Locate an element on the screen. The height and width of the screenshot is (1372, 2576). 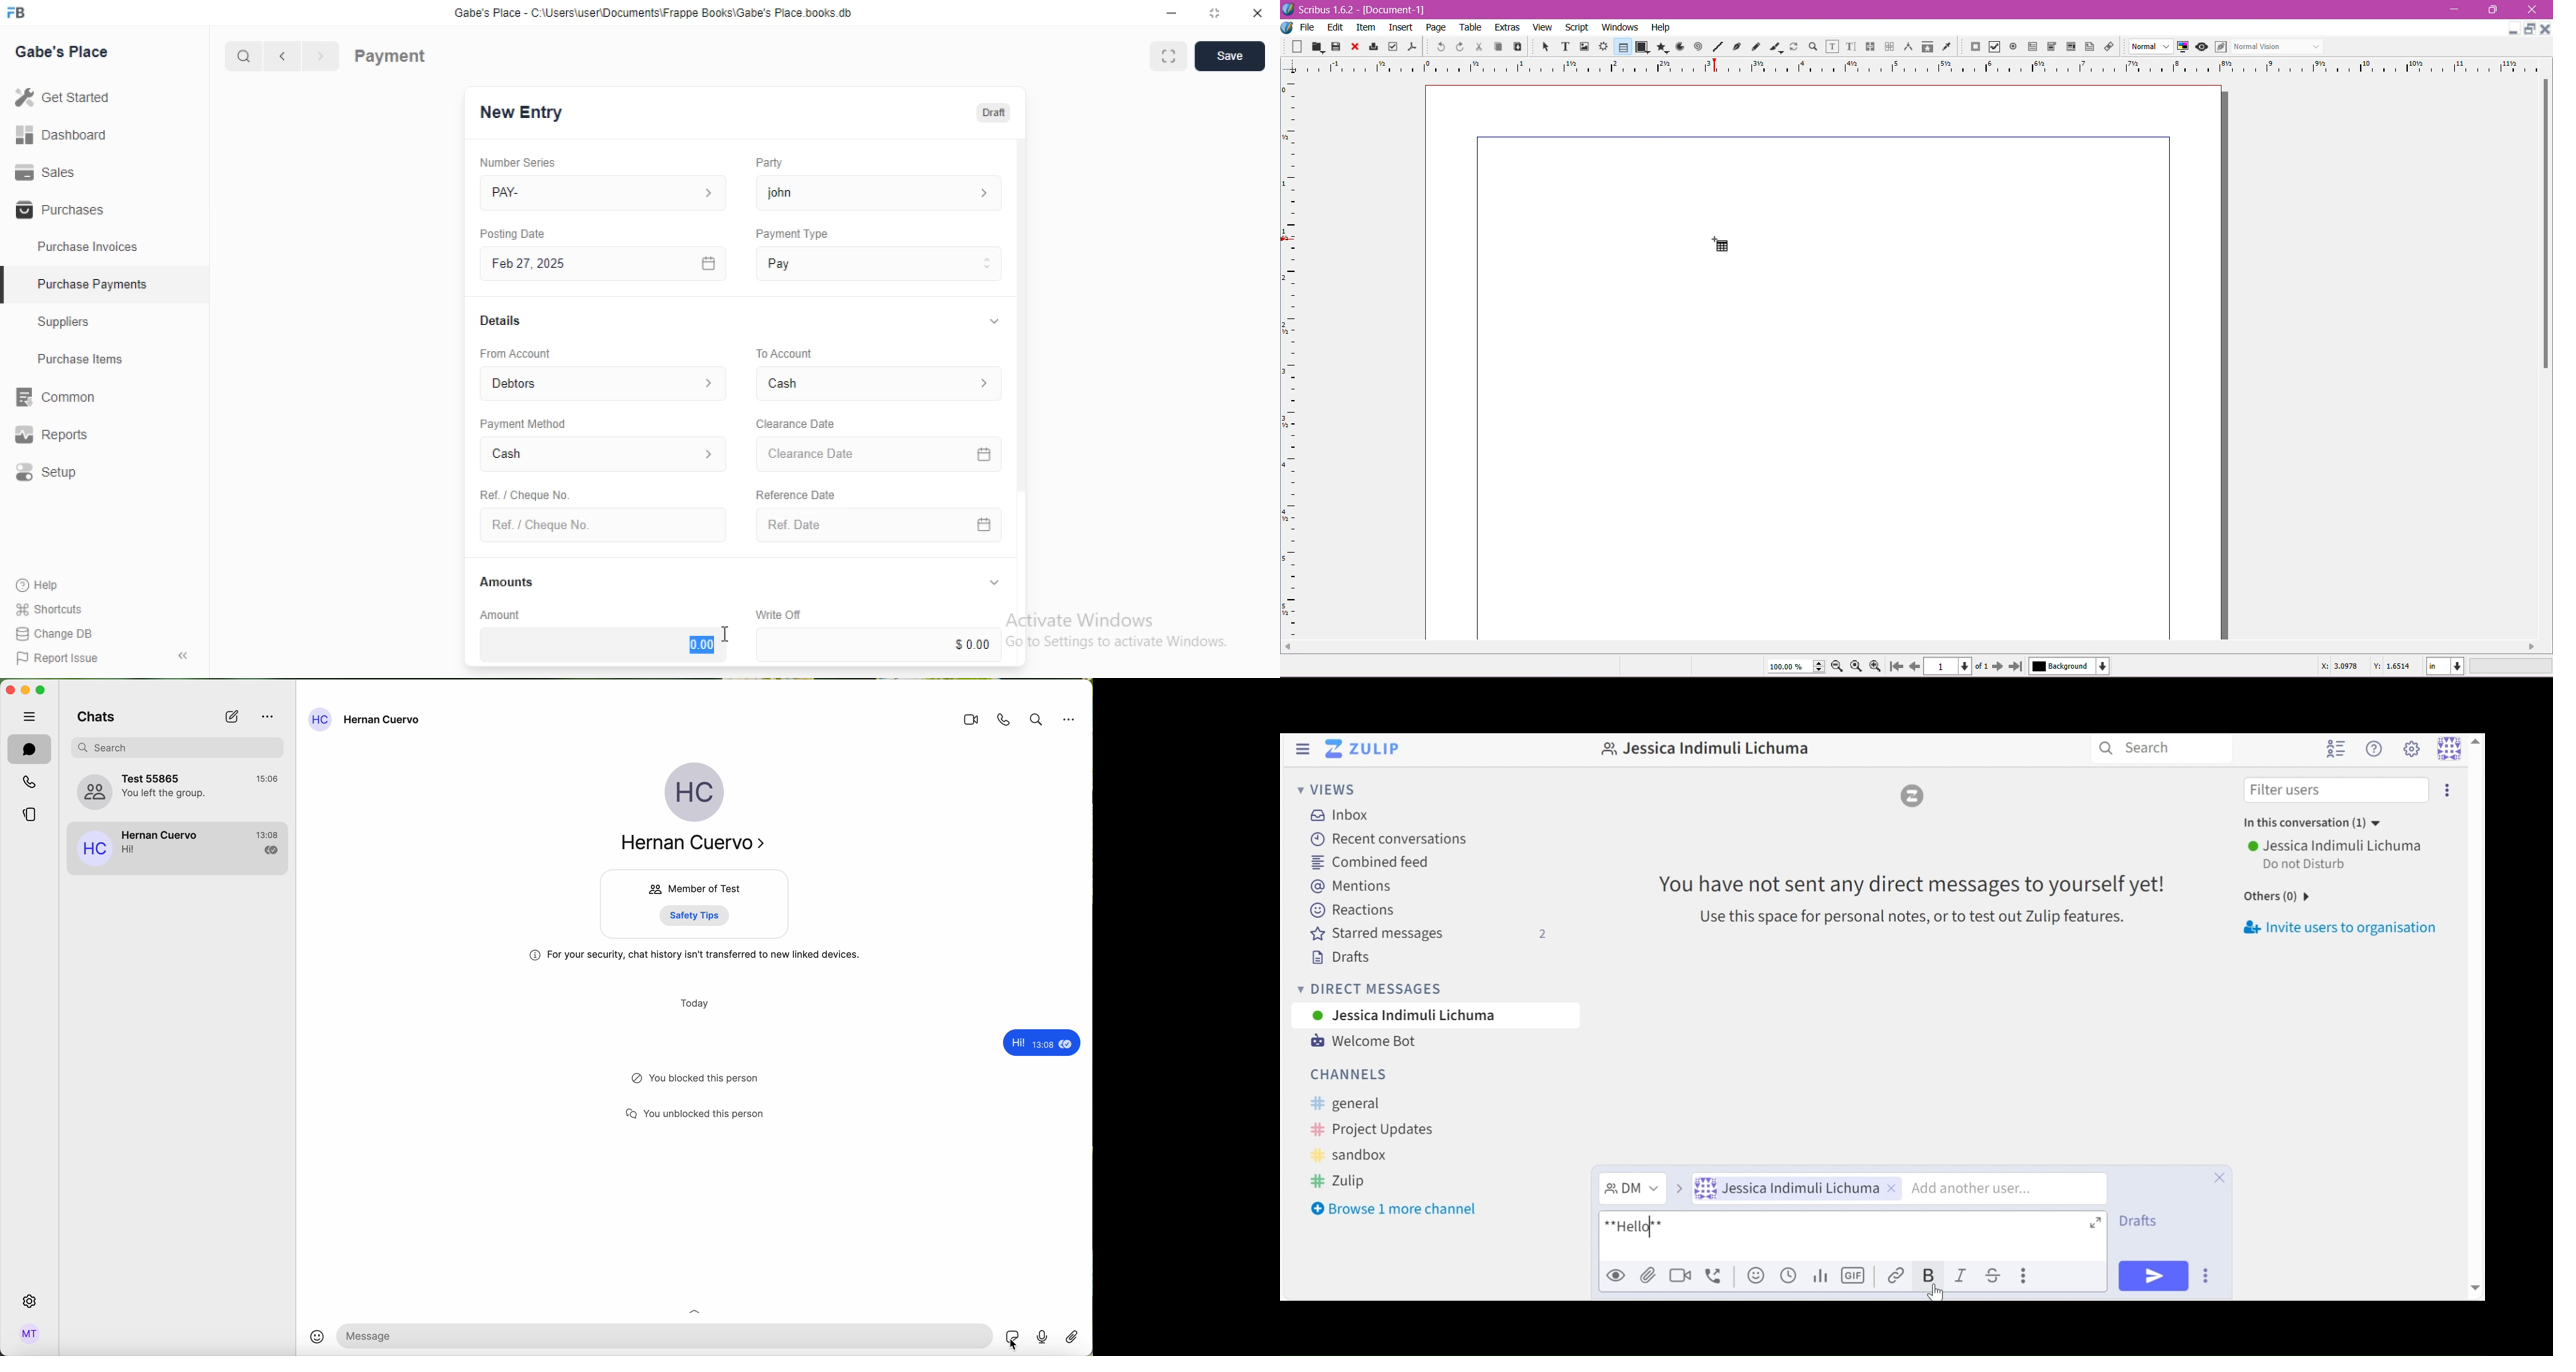
scroll bar is located at coordinates (2546, 360).